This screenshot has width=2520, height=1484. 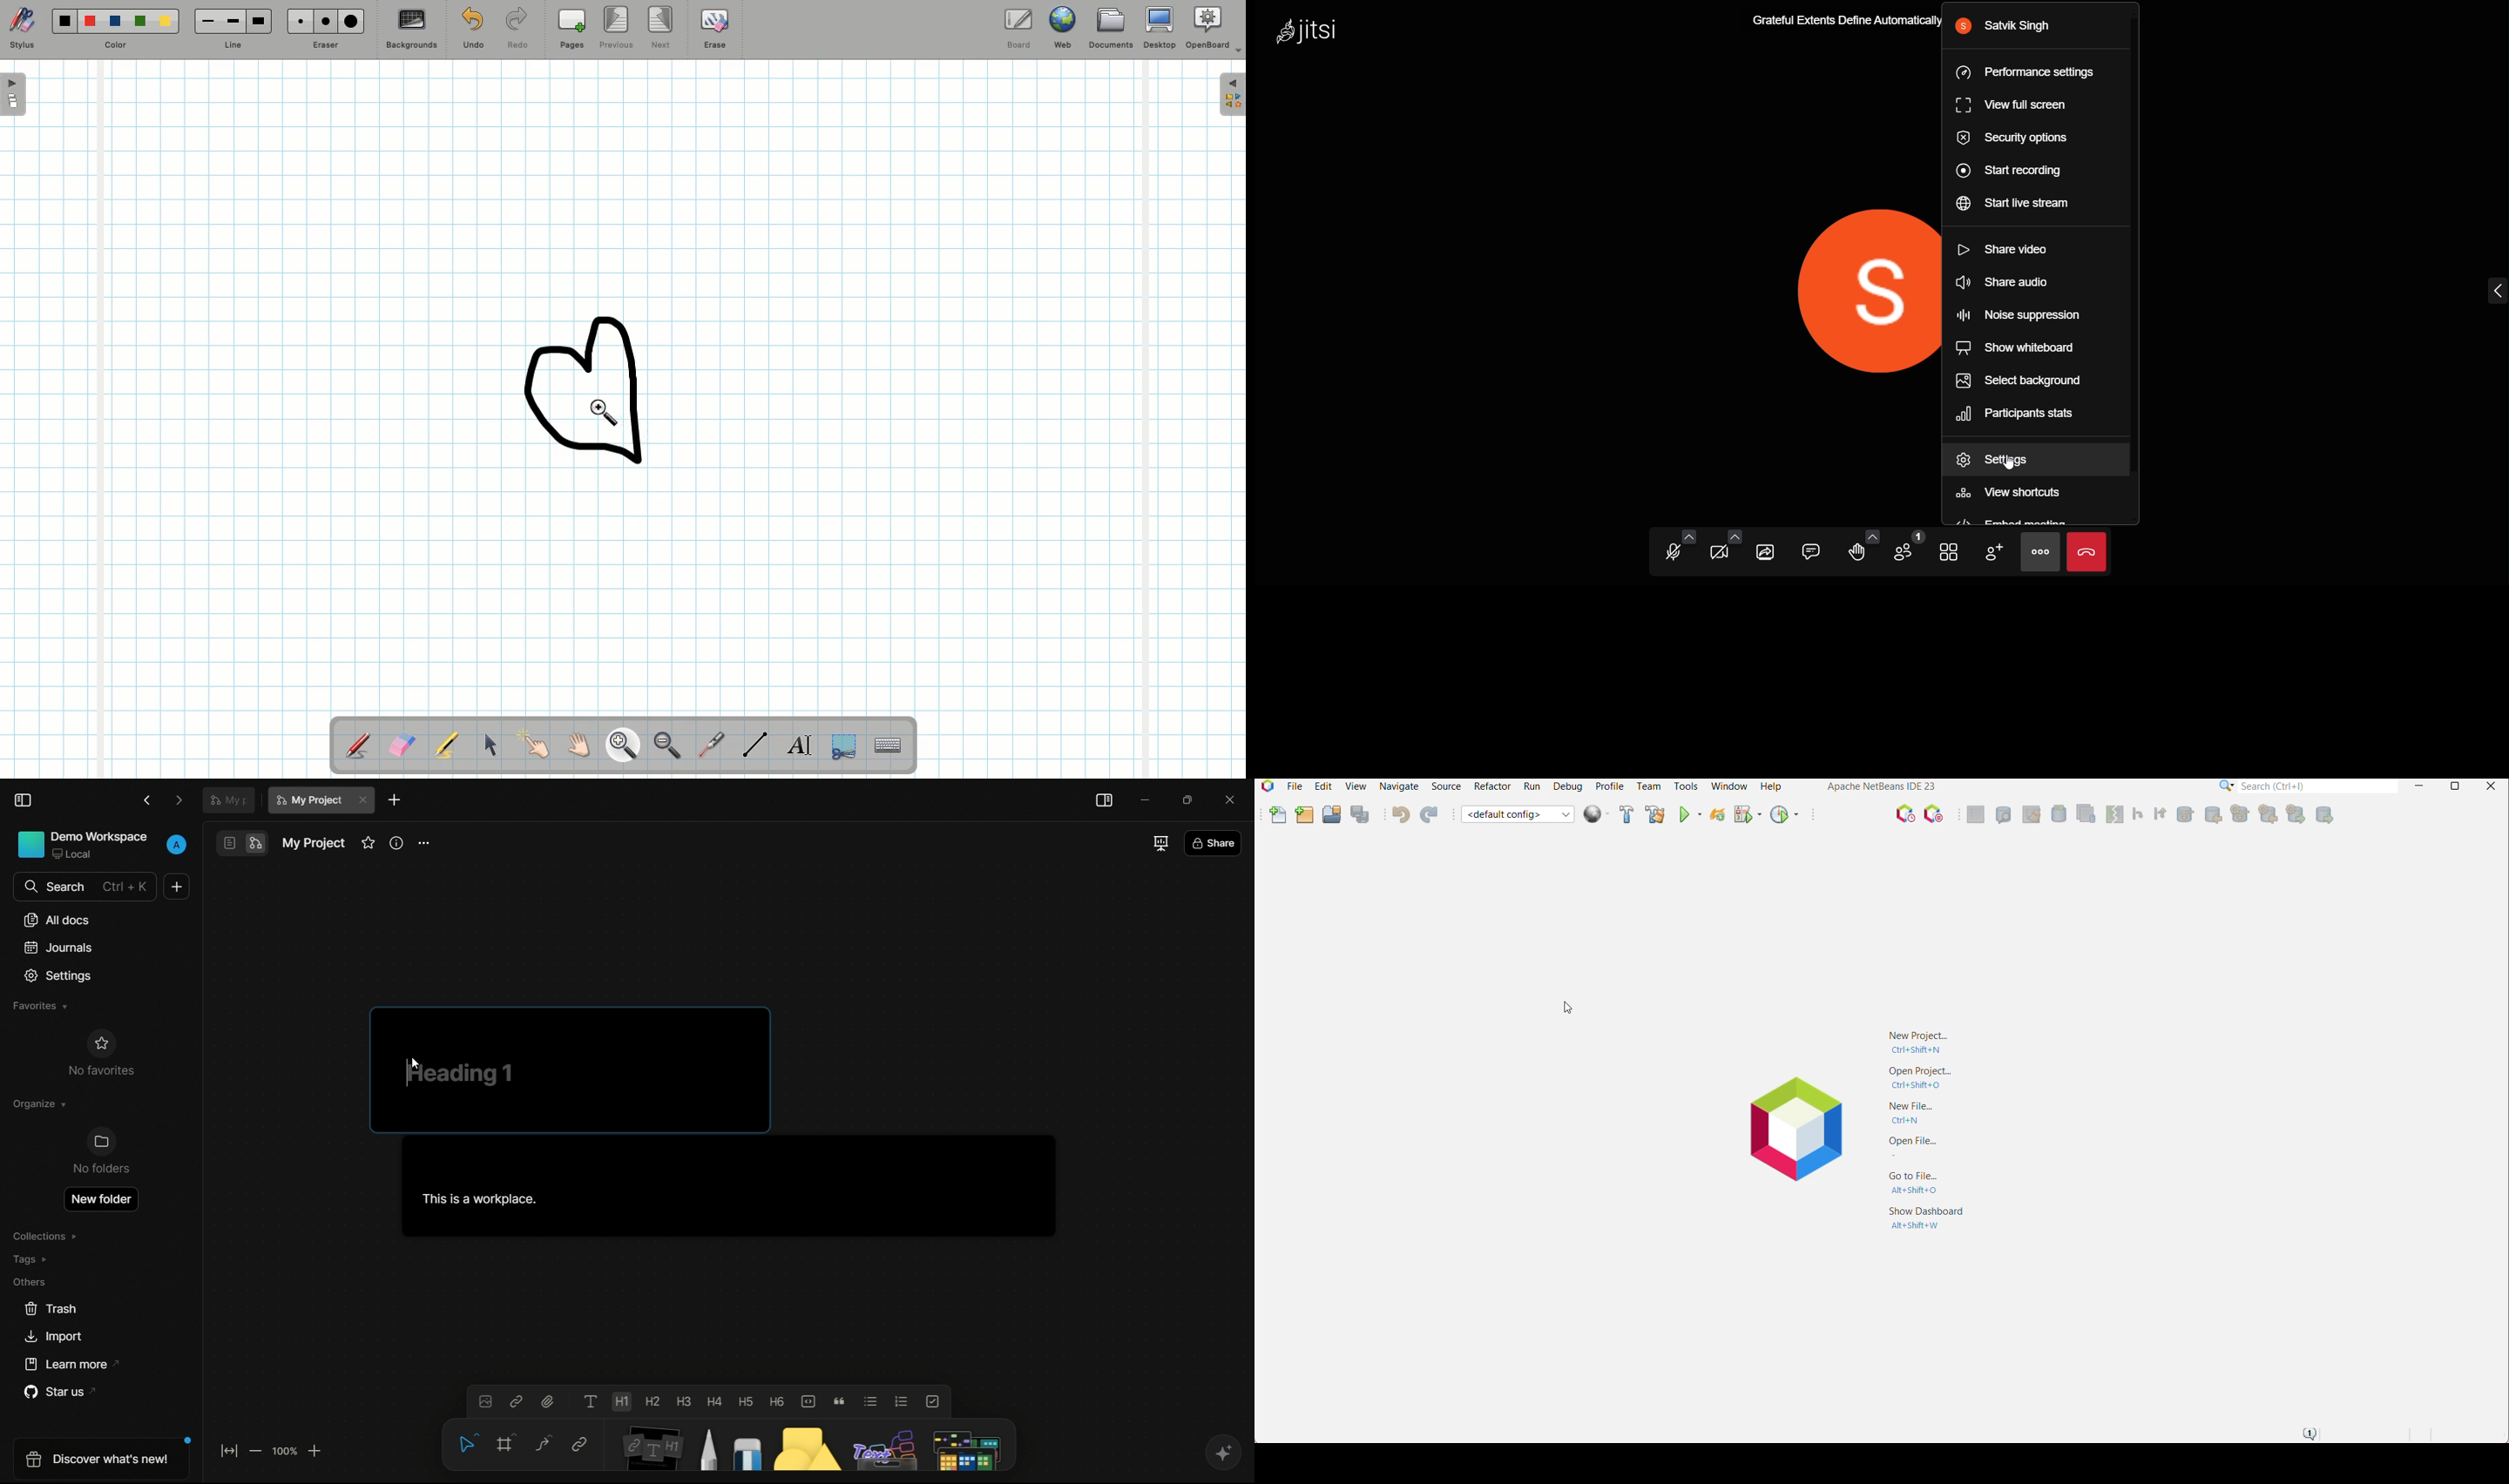 What do you see at coordinates (1905, 814) in the screenshot?
I see `Profile the IDE` at bounding box center [1905, 814].